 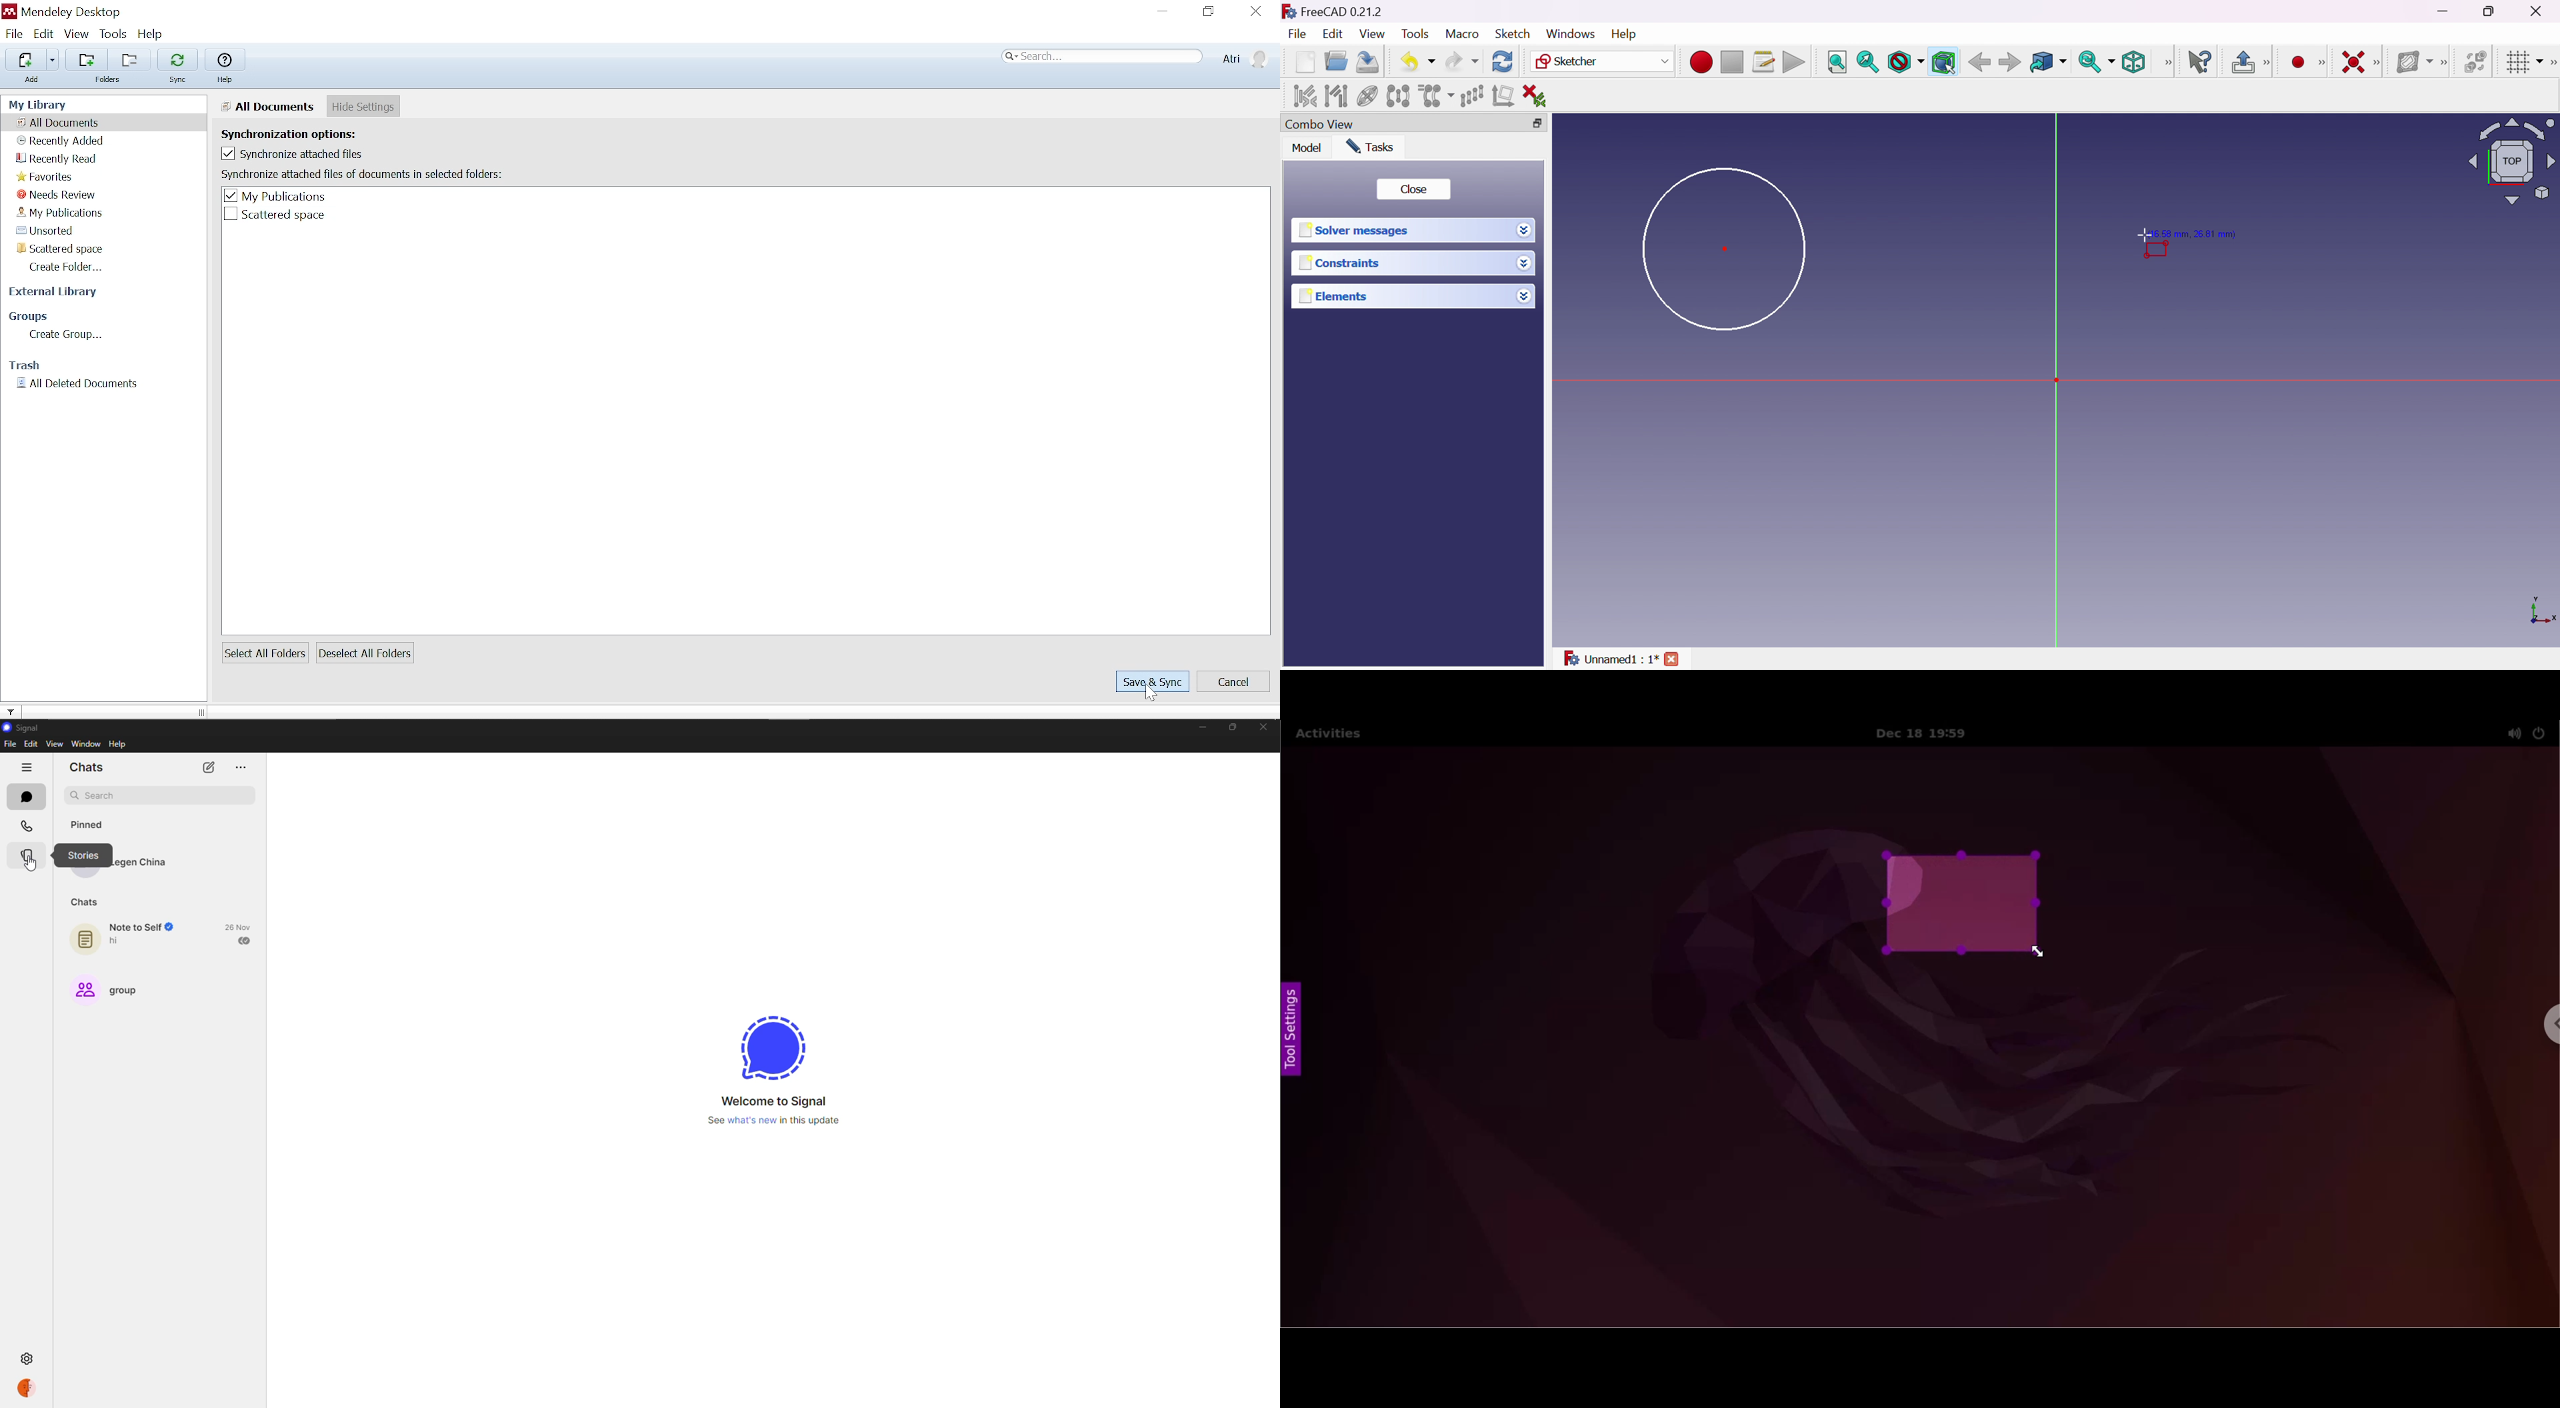 I want to click on edit, so click(x=30, y=744).